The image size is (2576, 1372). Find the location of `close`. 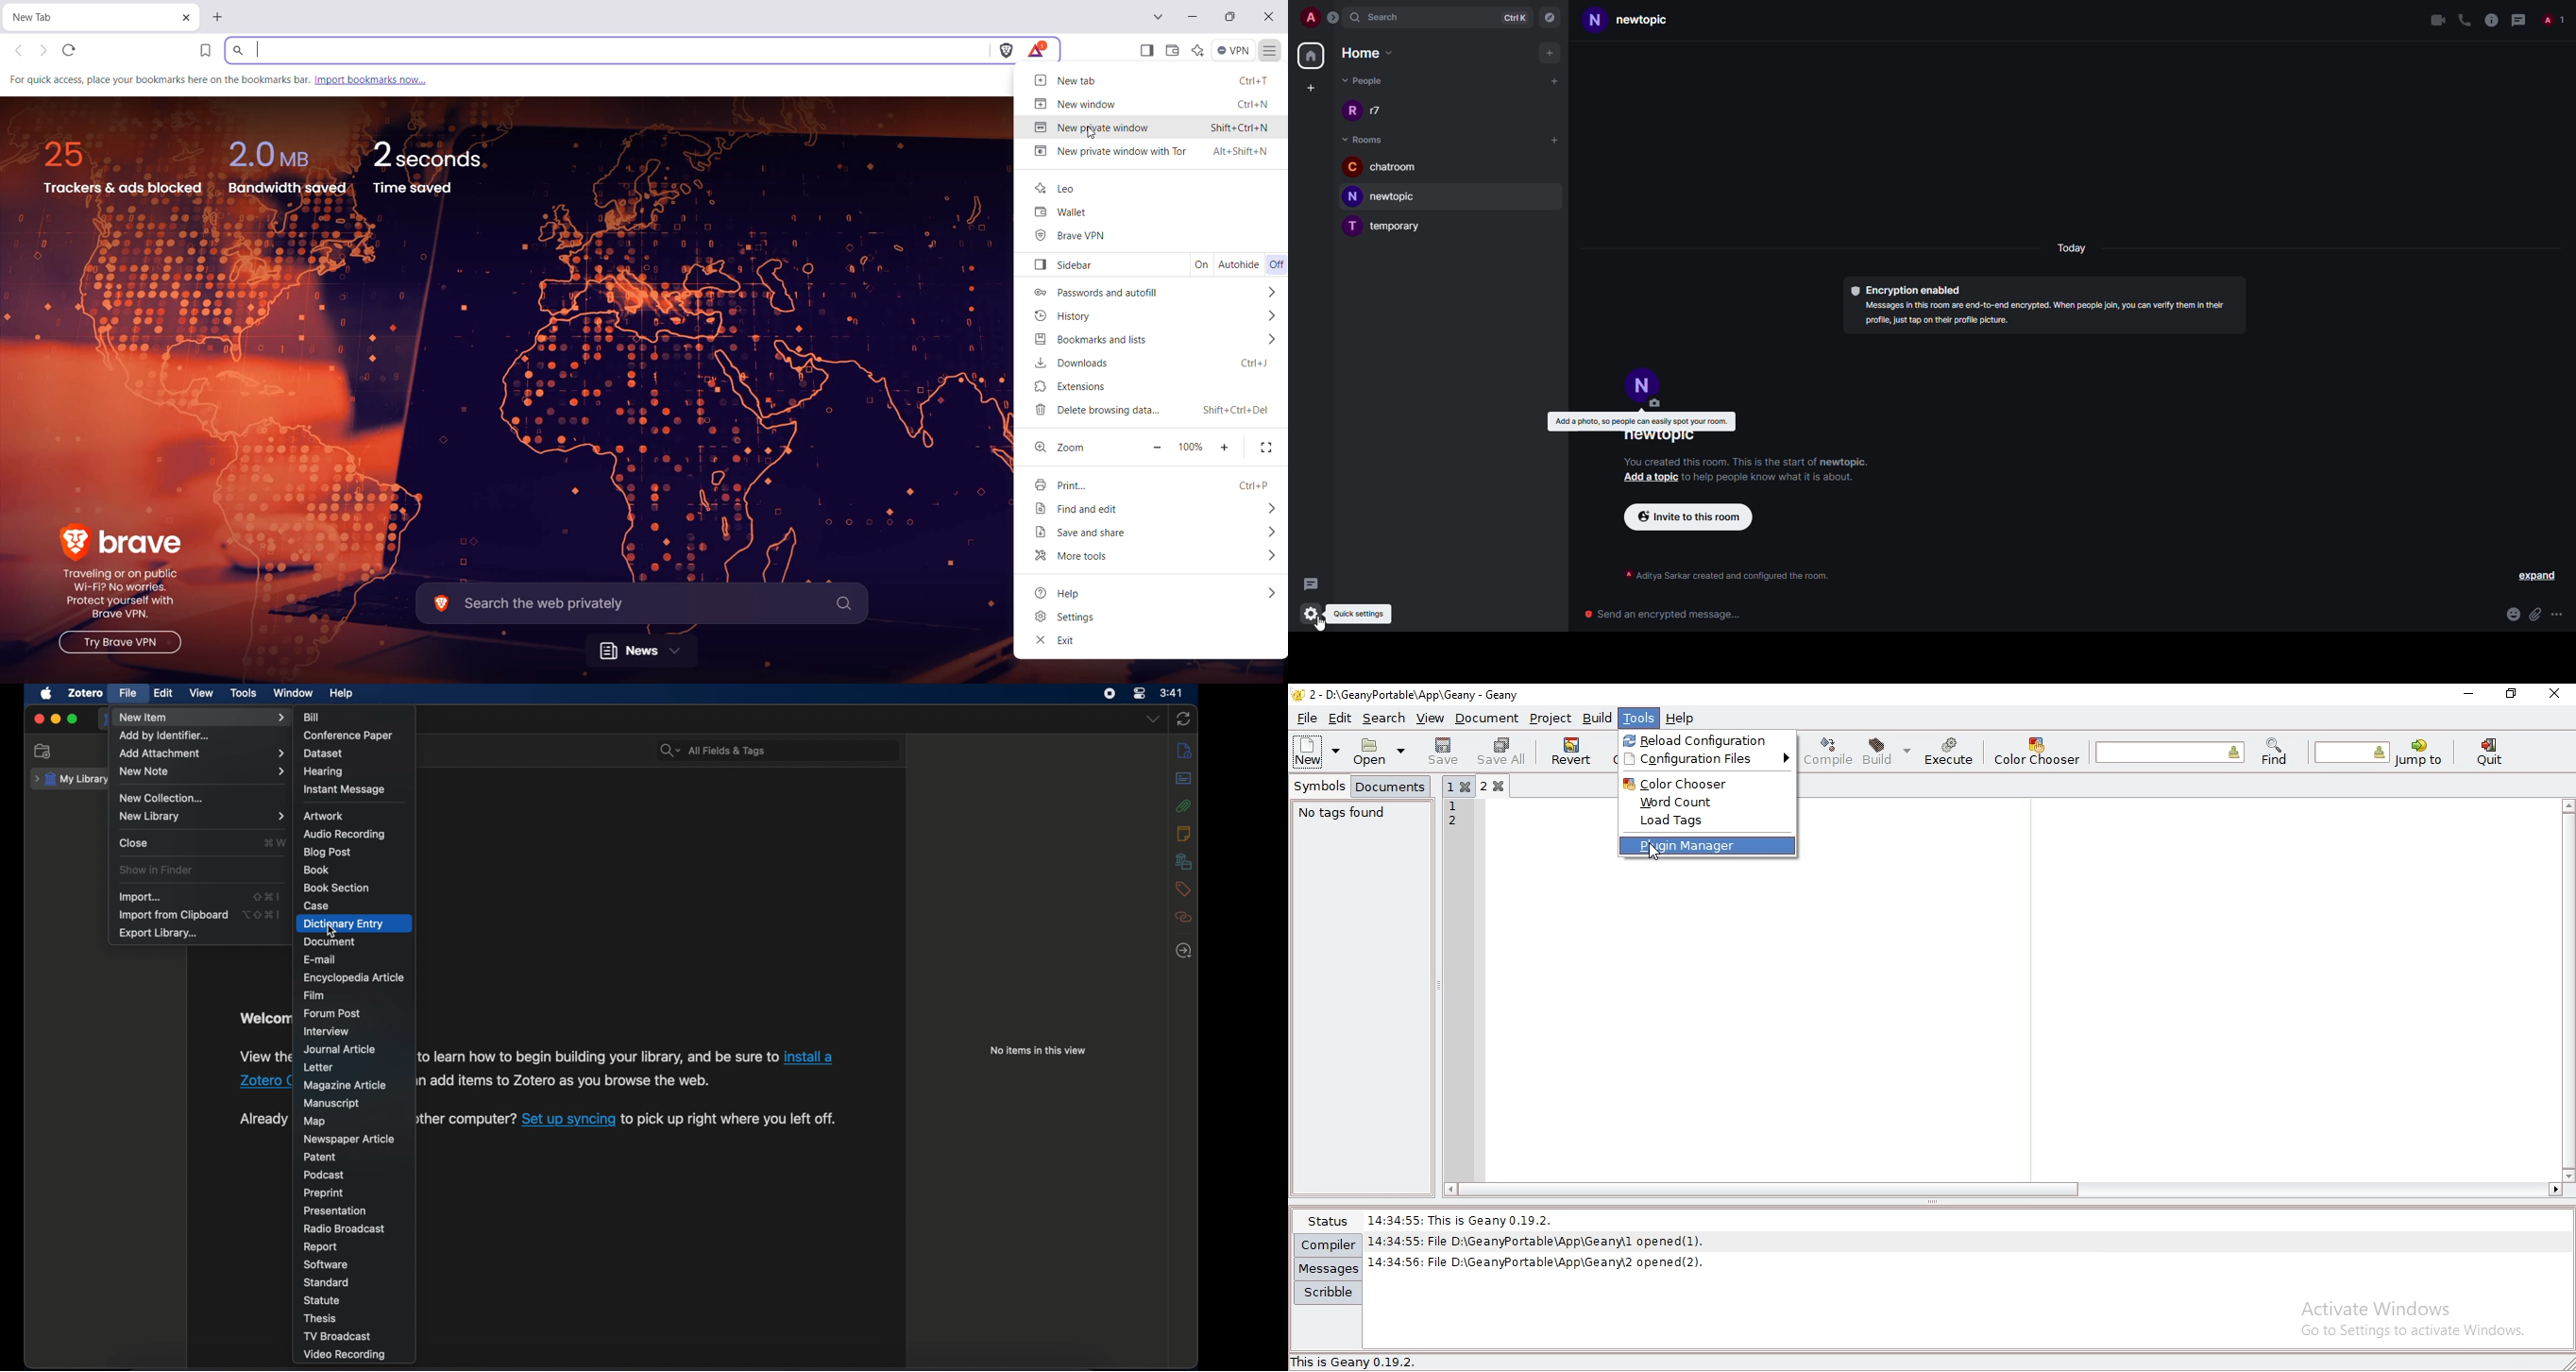

close is located at coordinates (135, 843).